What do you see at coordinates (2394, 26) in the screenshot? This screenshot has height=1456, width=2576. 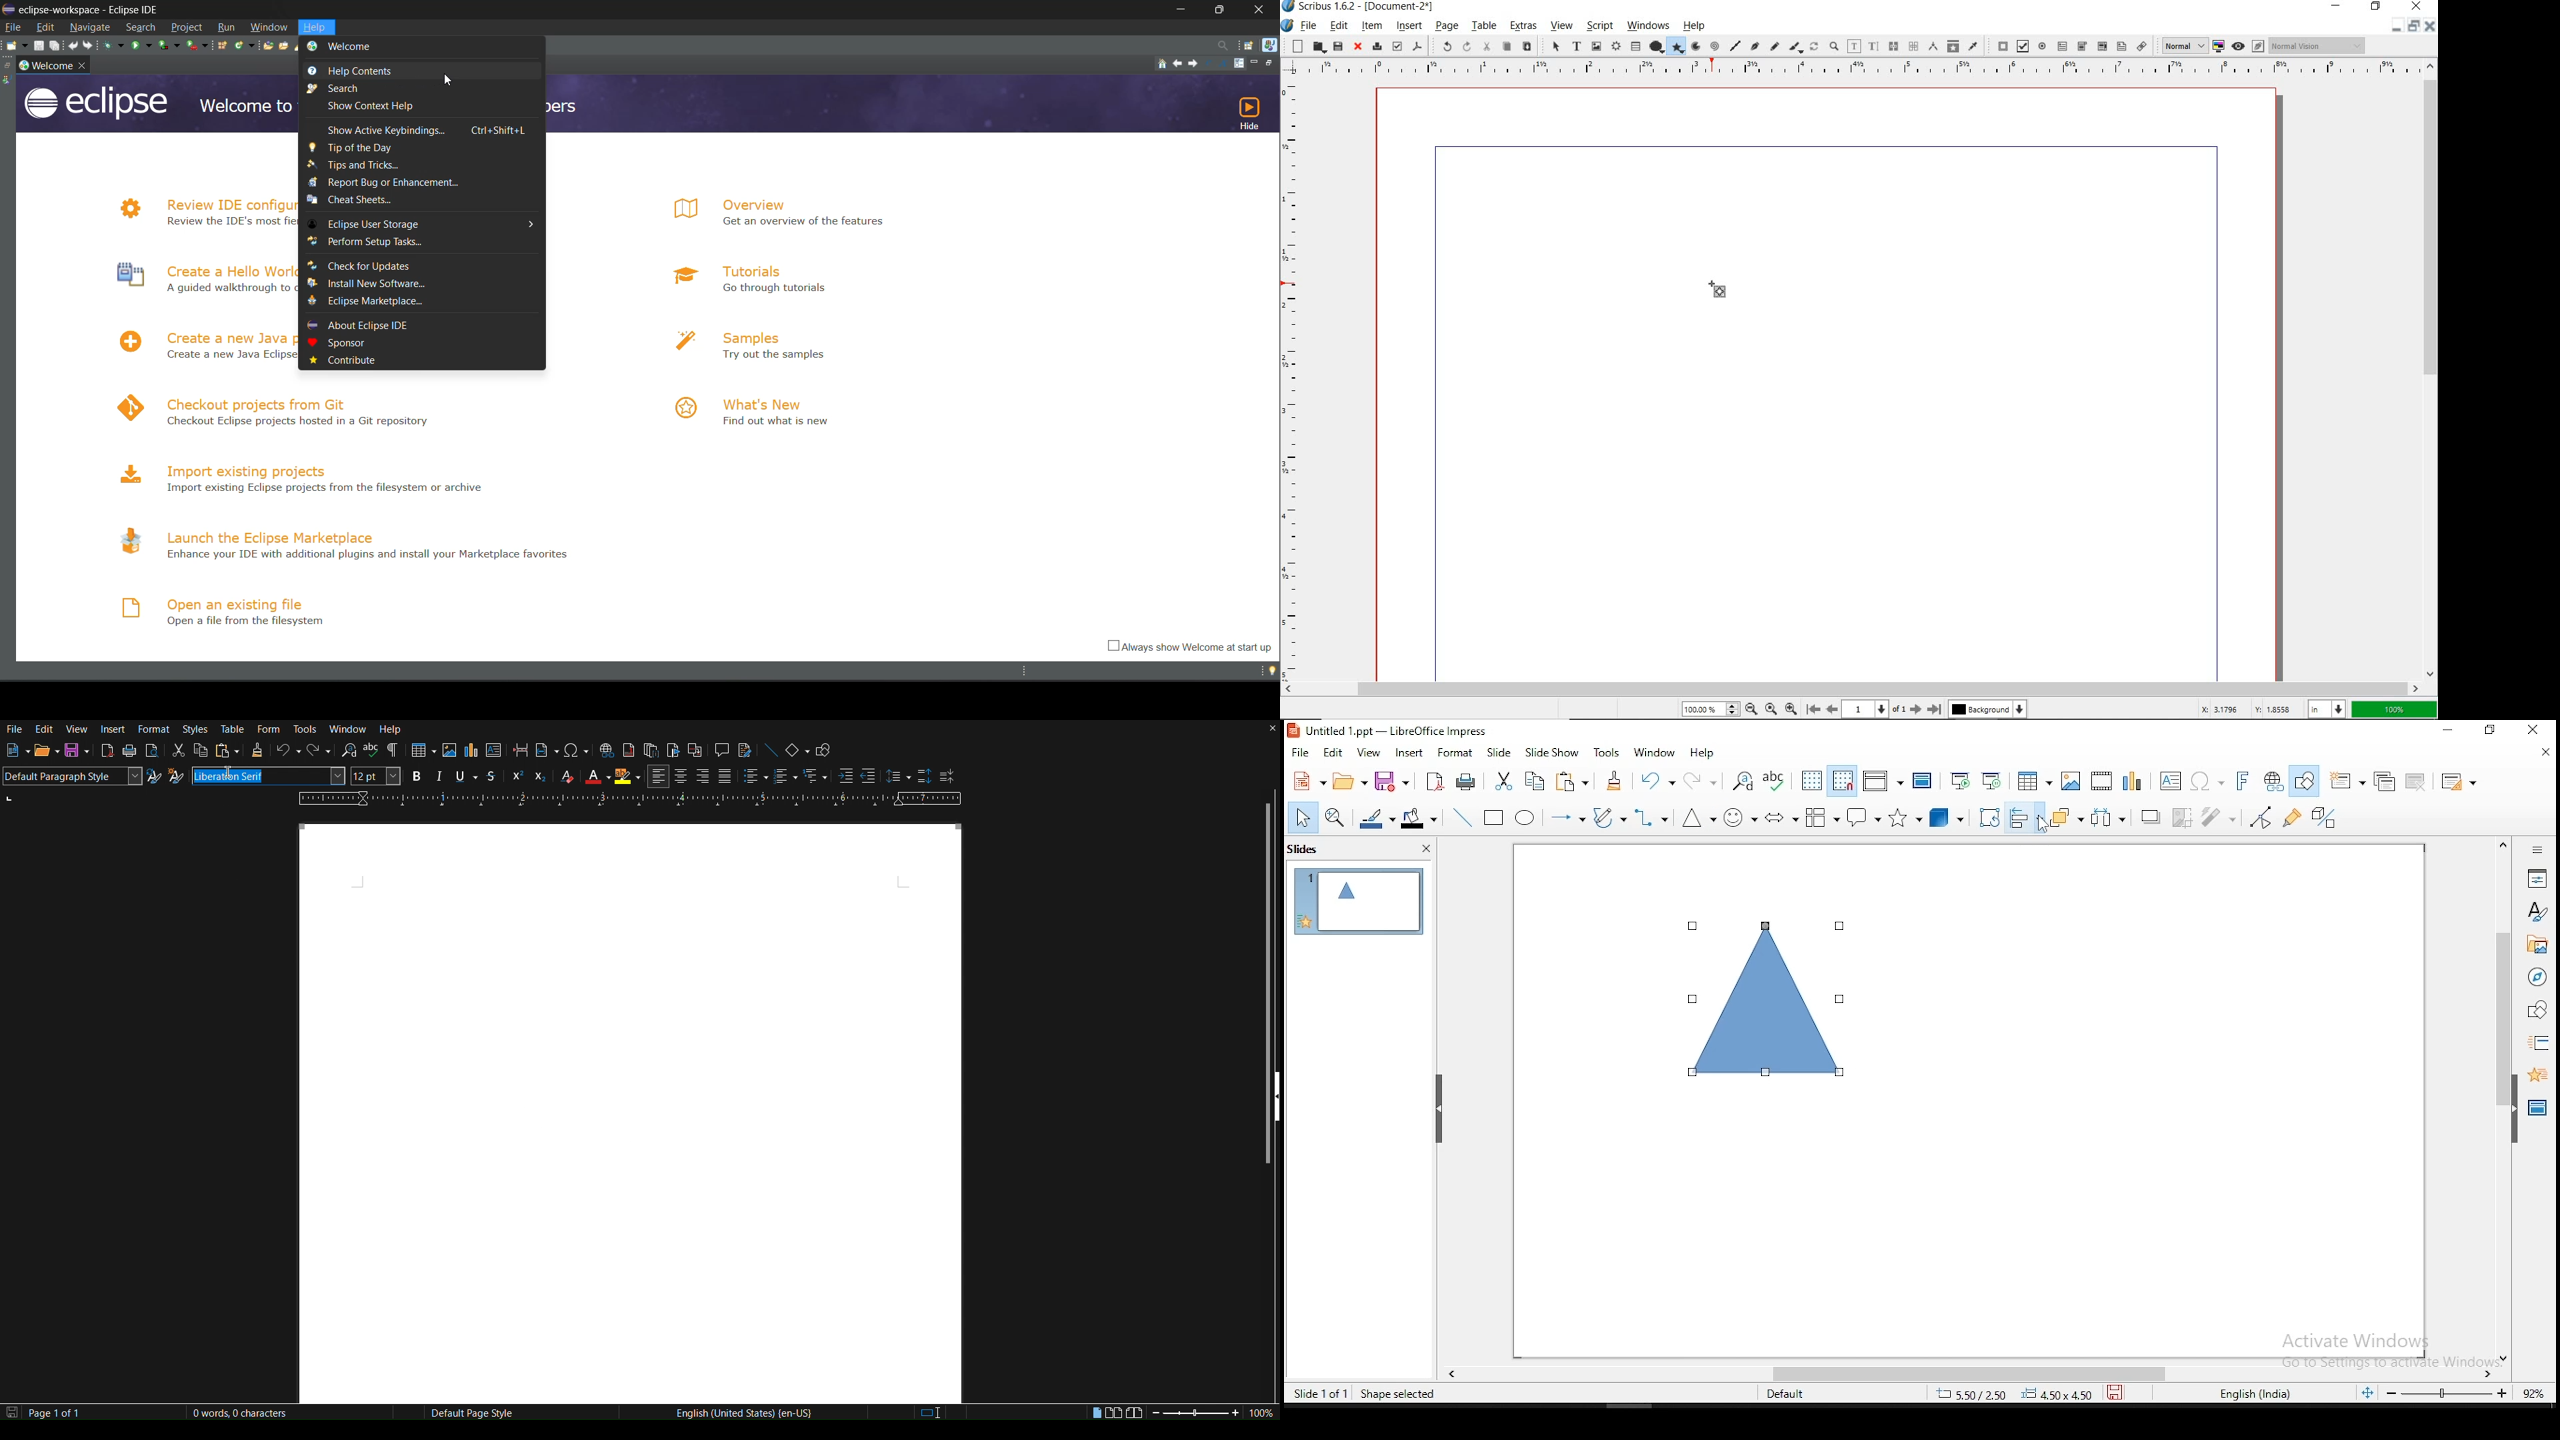 I see `minimise` at bounding box center [2394, 26].